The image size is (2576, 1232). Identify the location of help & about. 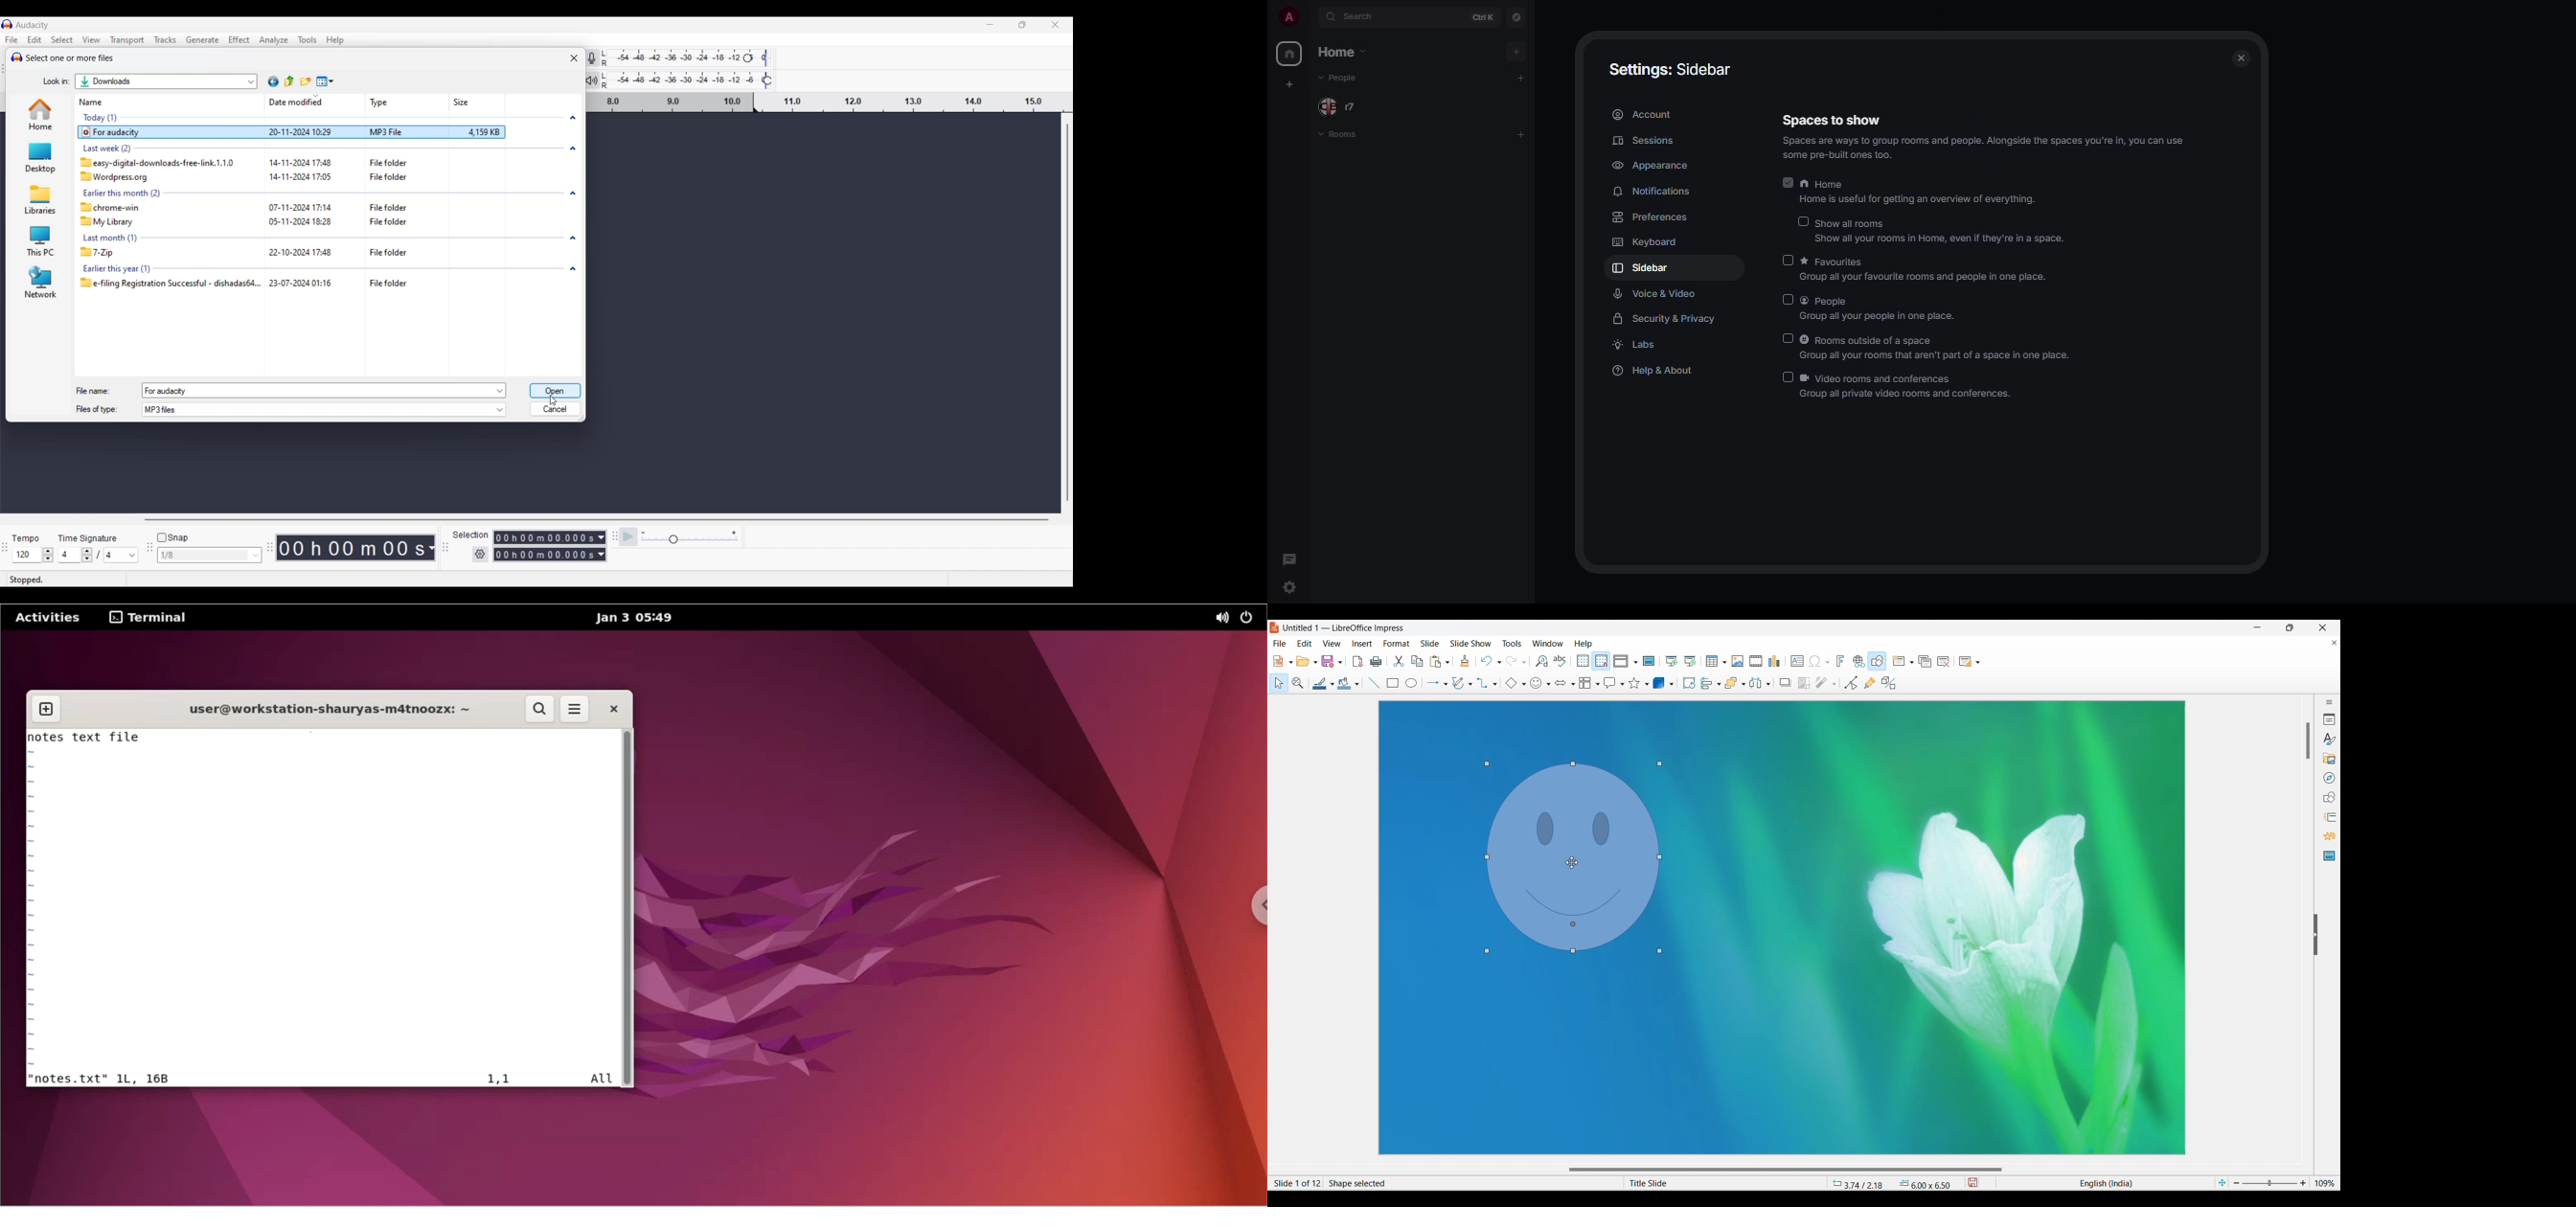
(1656, 373).